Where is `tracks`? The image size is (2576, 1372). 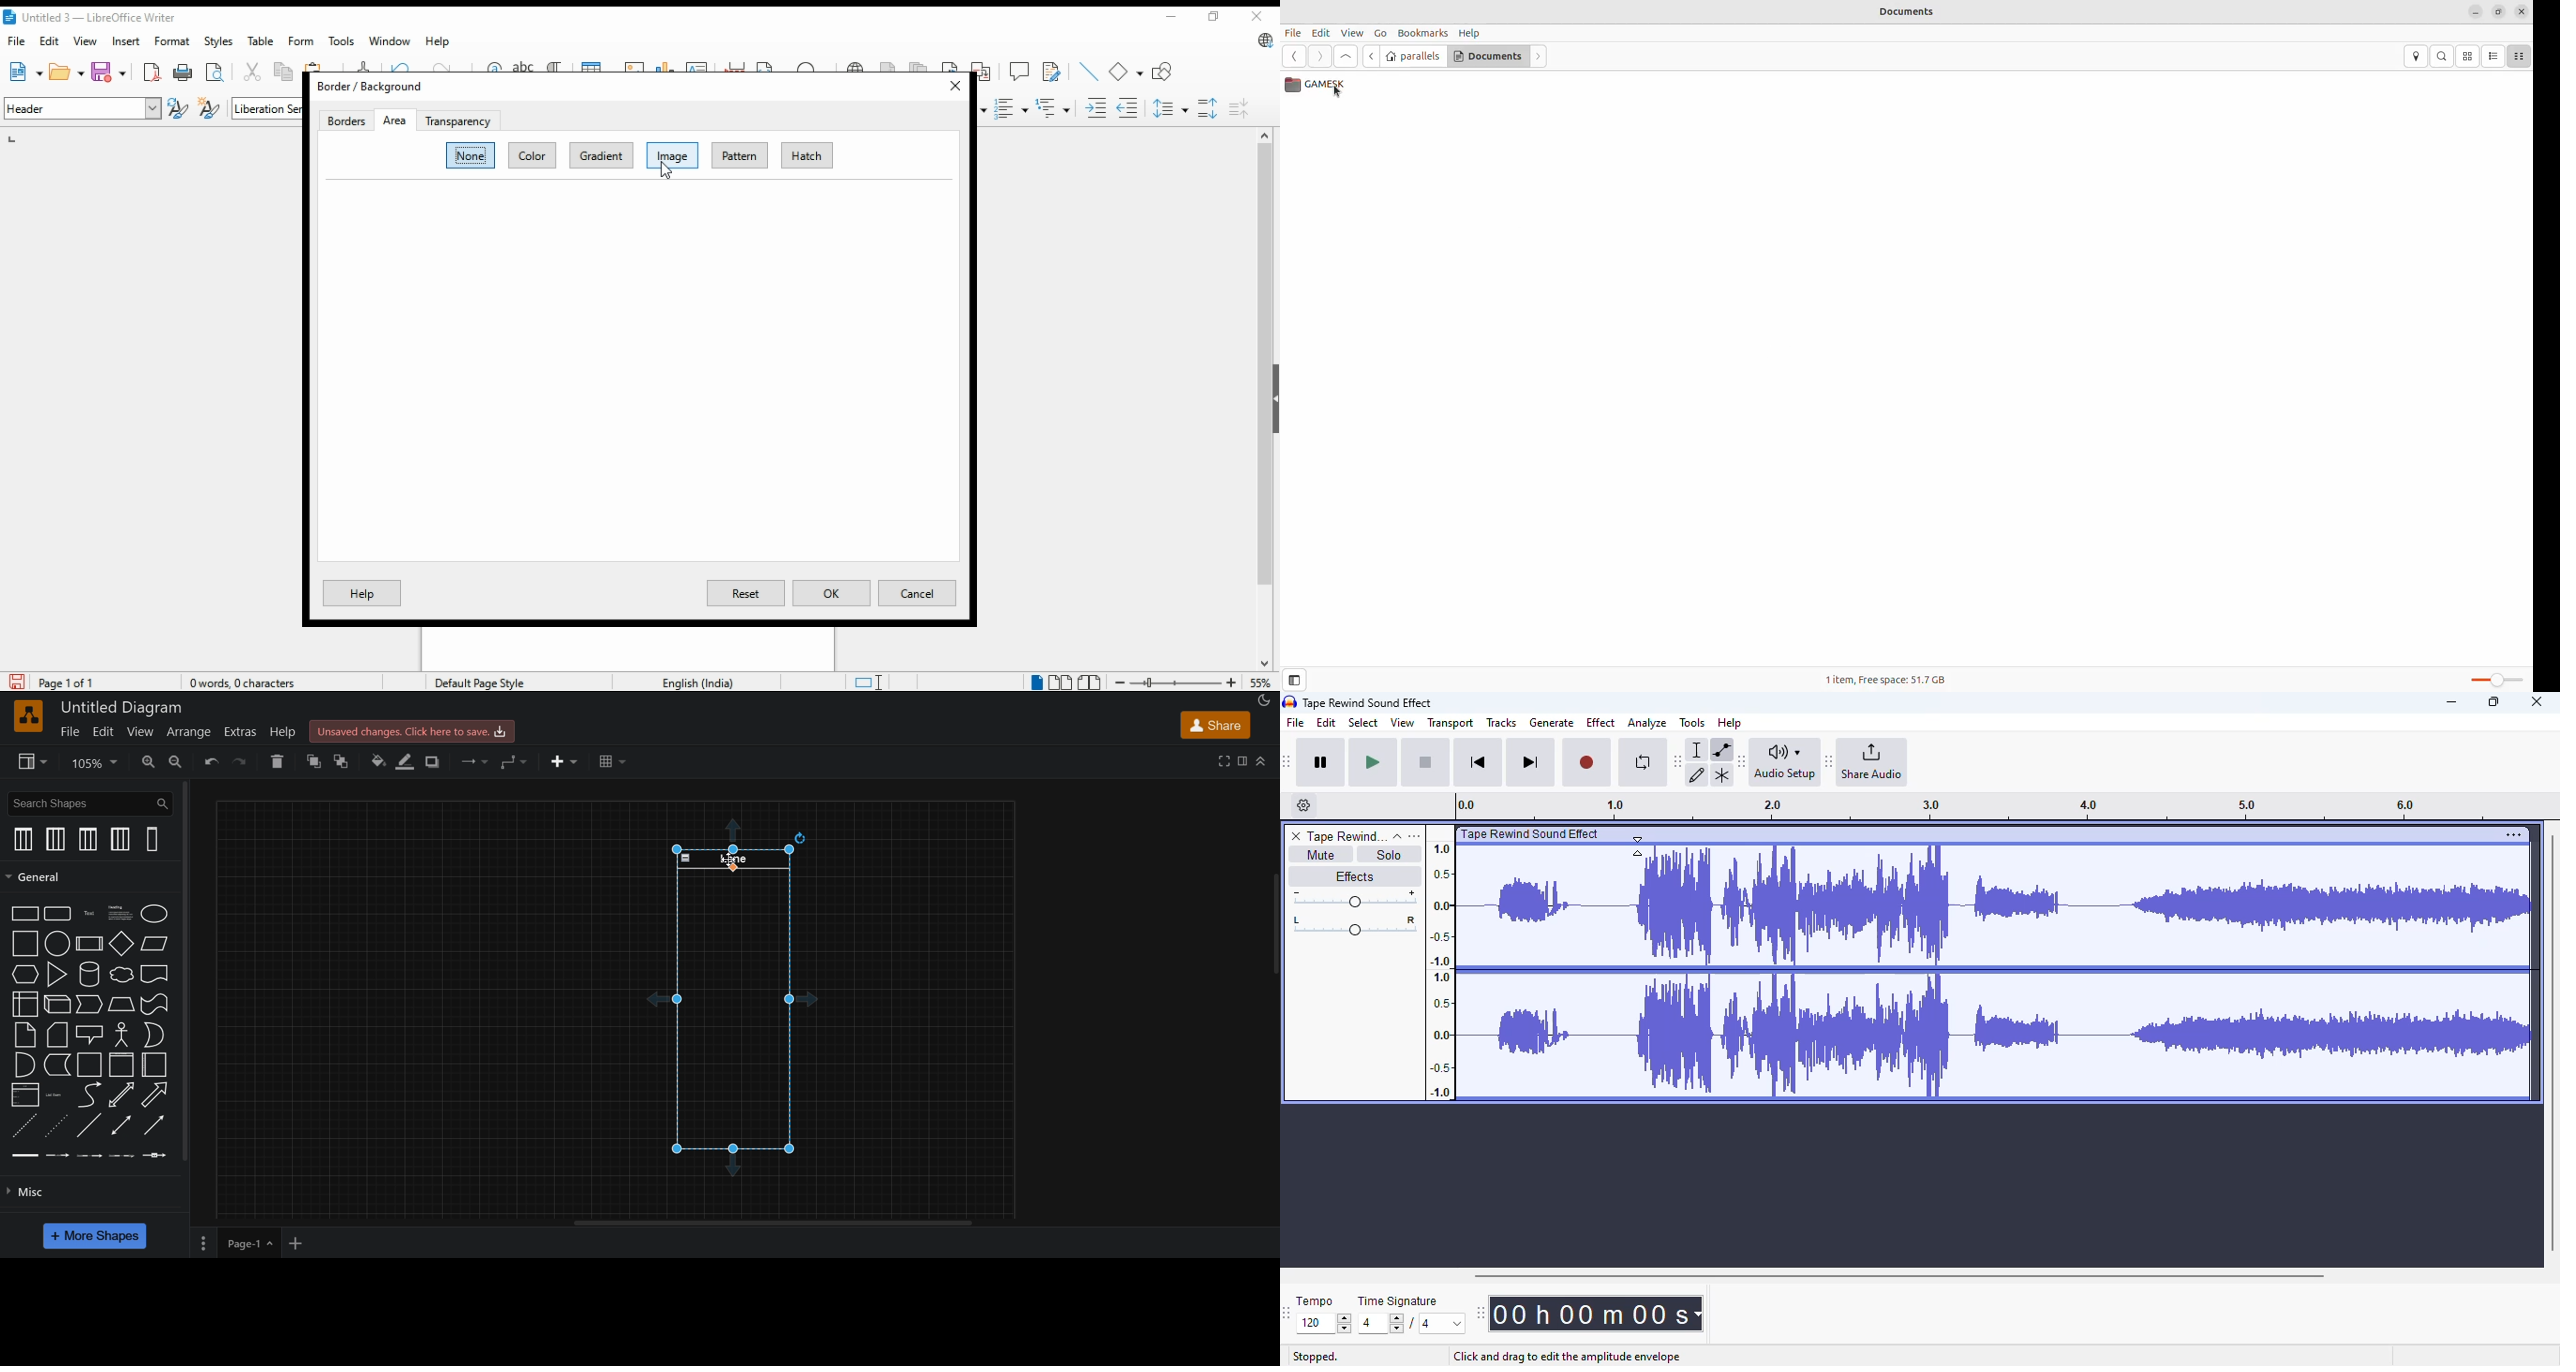
tracks is located at coordinates (1501, 724).